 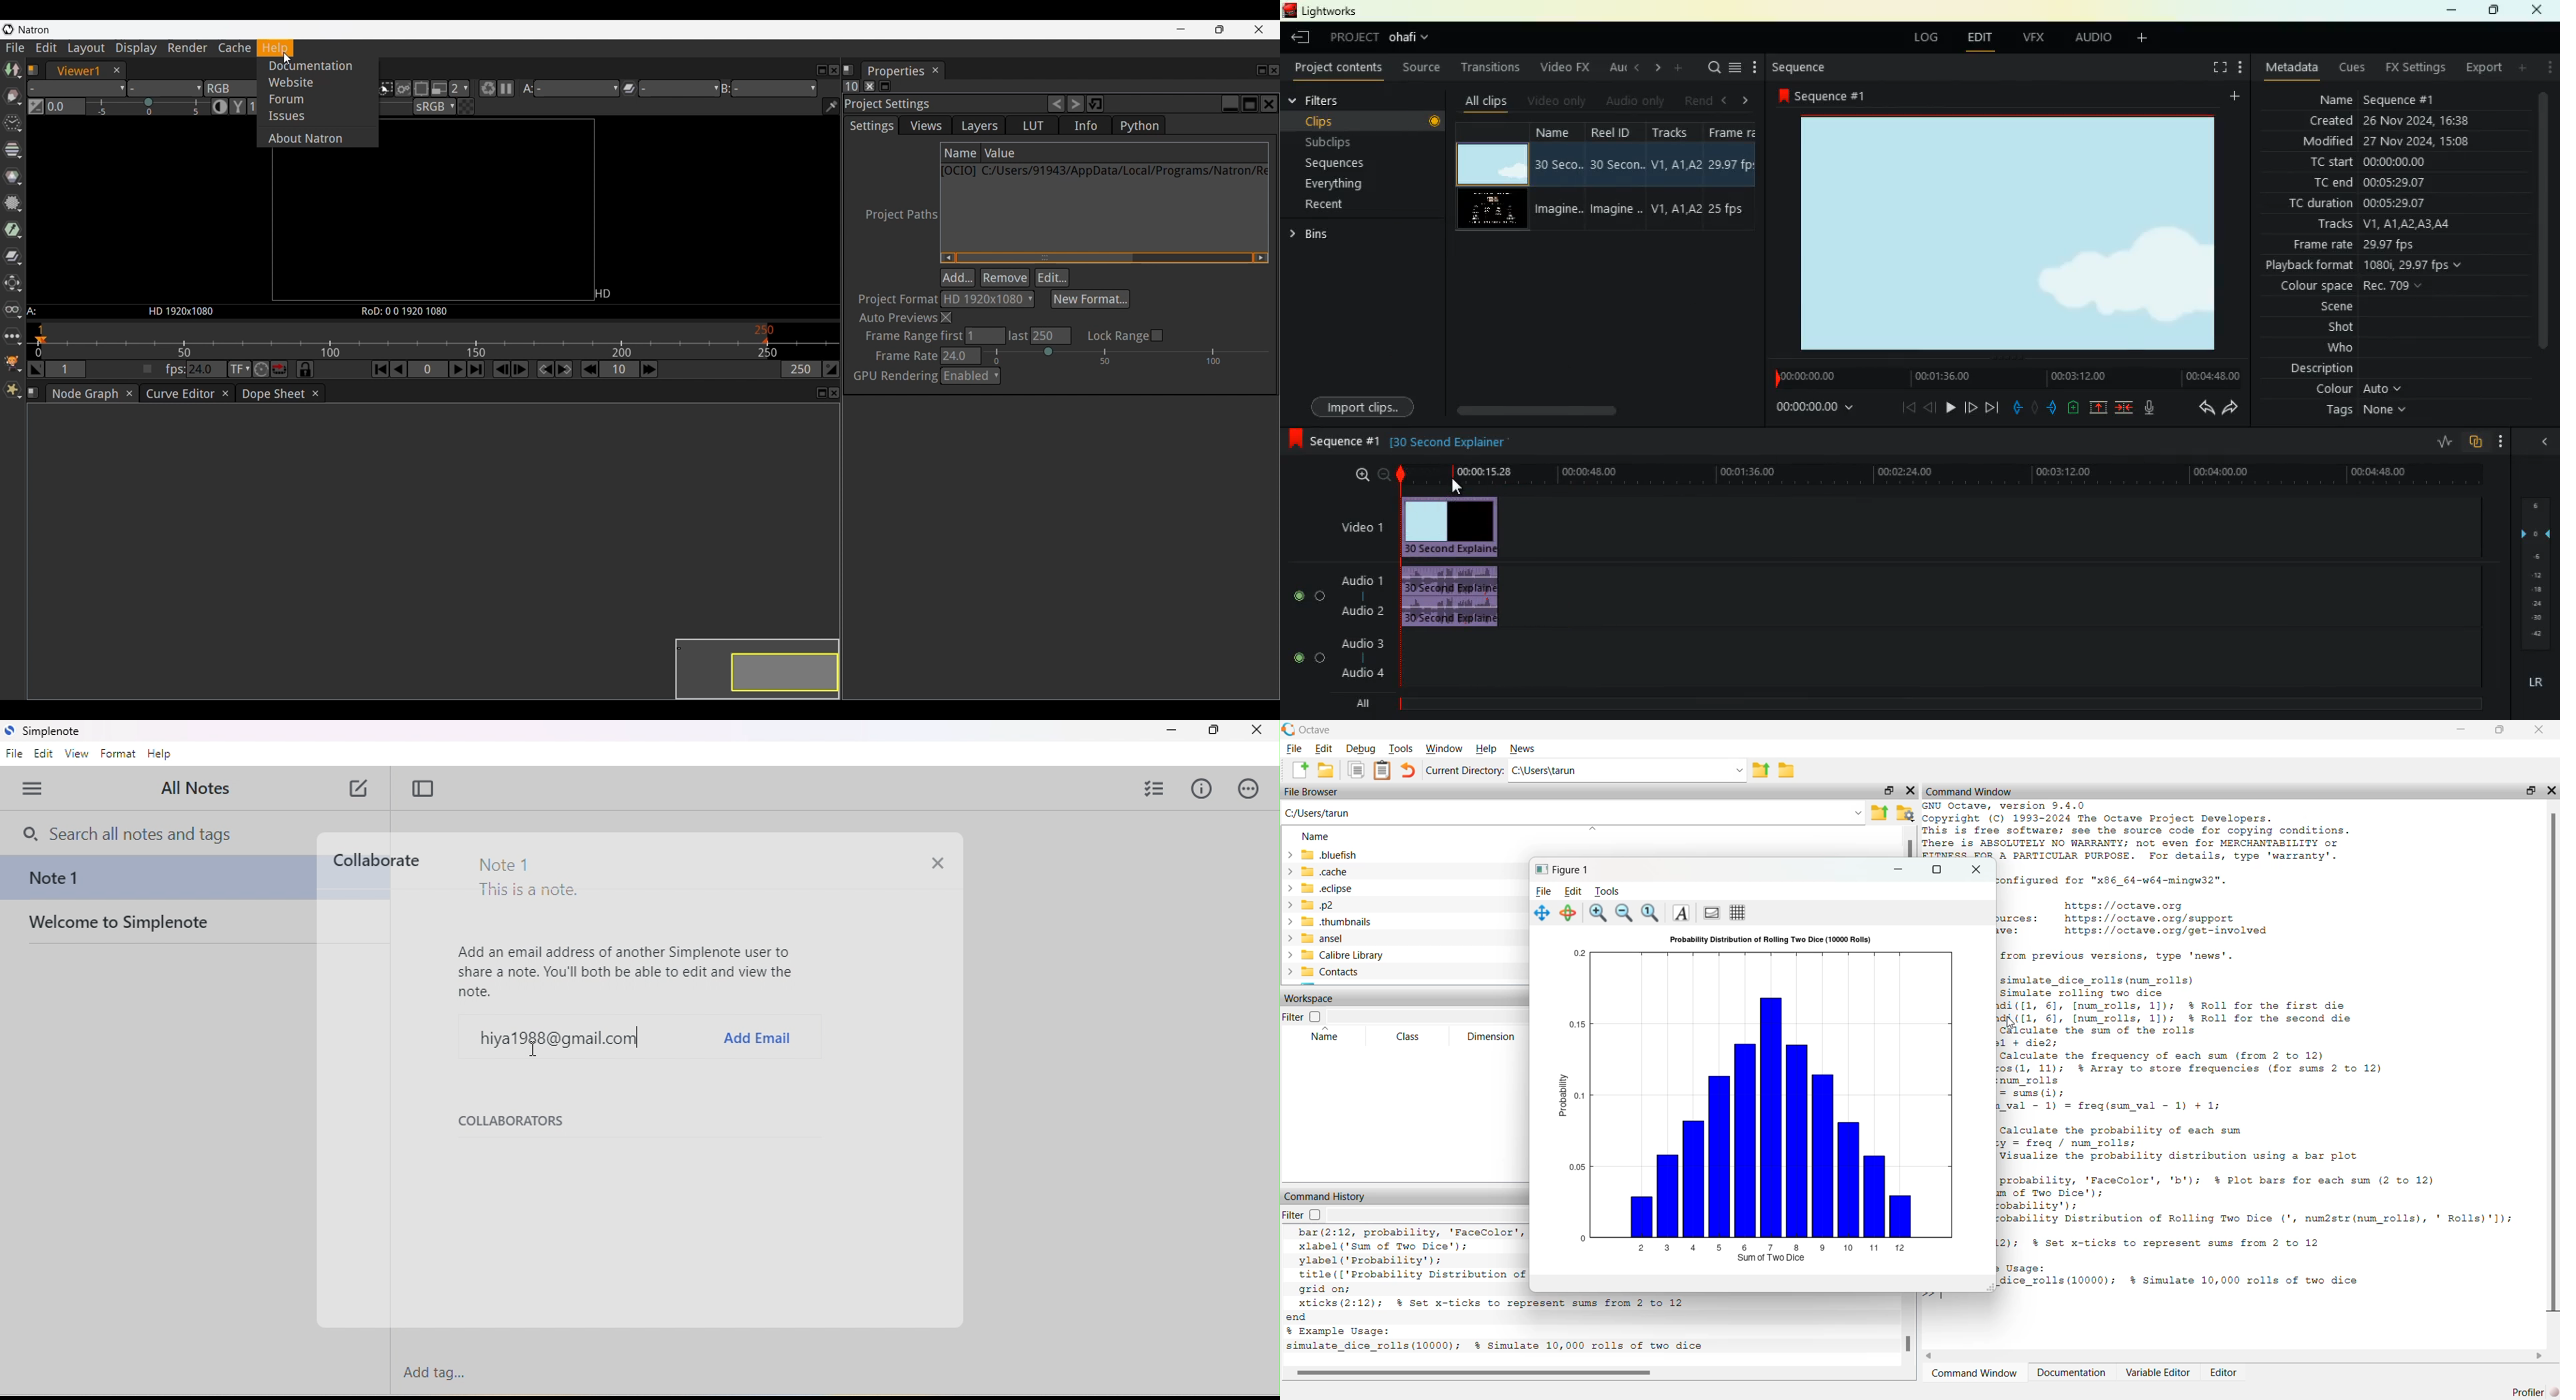 What do you see at coordinates (1639, 69) in the screenshot?
I see `left` at bounding box center [1639, 69].